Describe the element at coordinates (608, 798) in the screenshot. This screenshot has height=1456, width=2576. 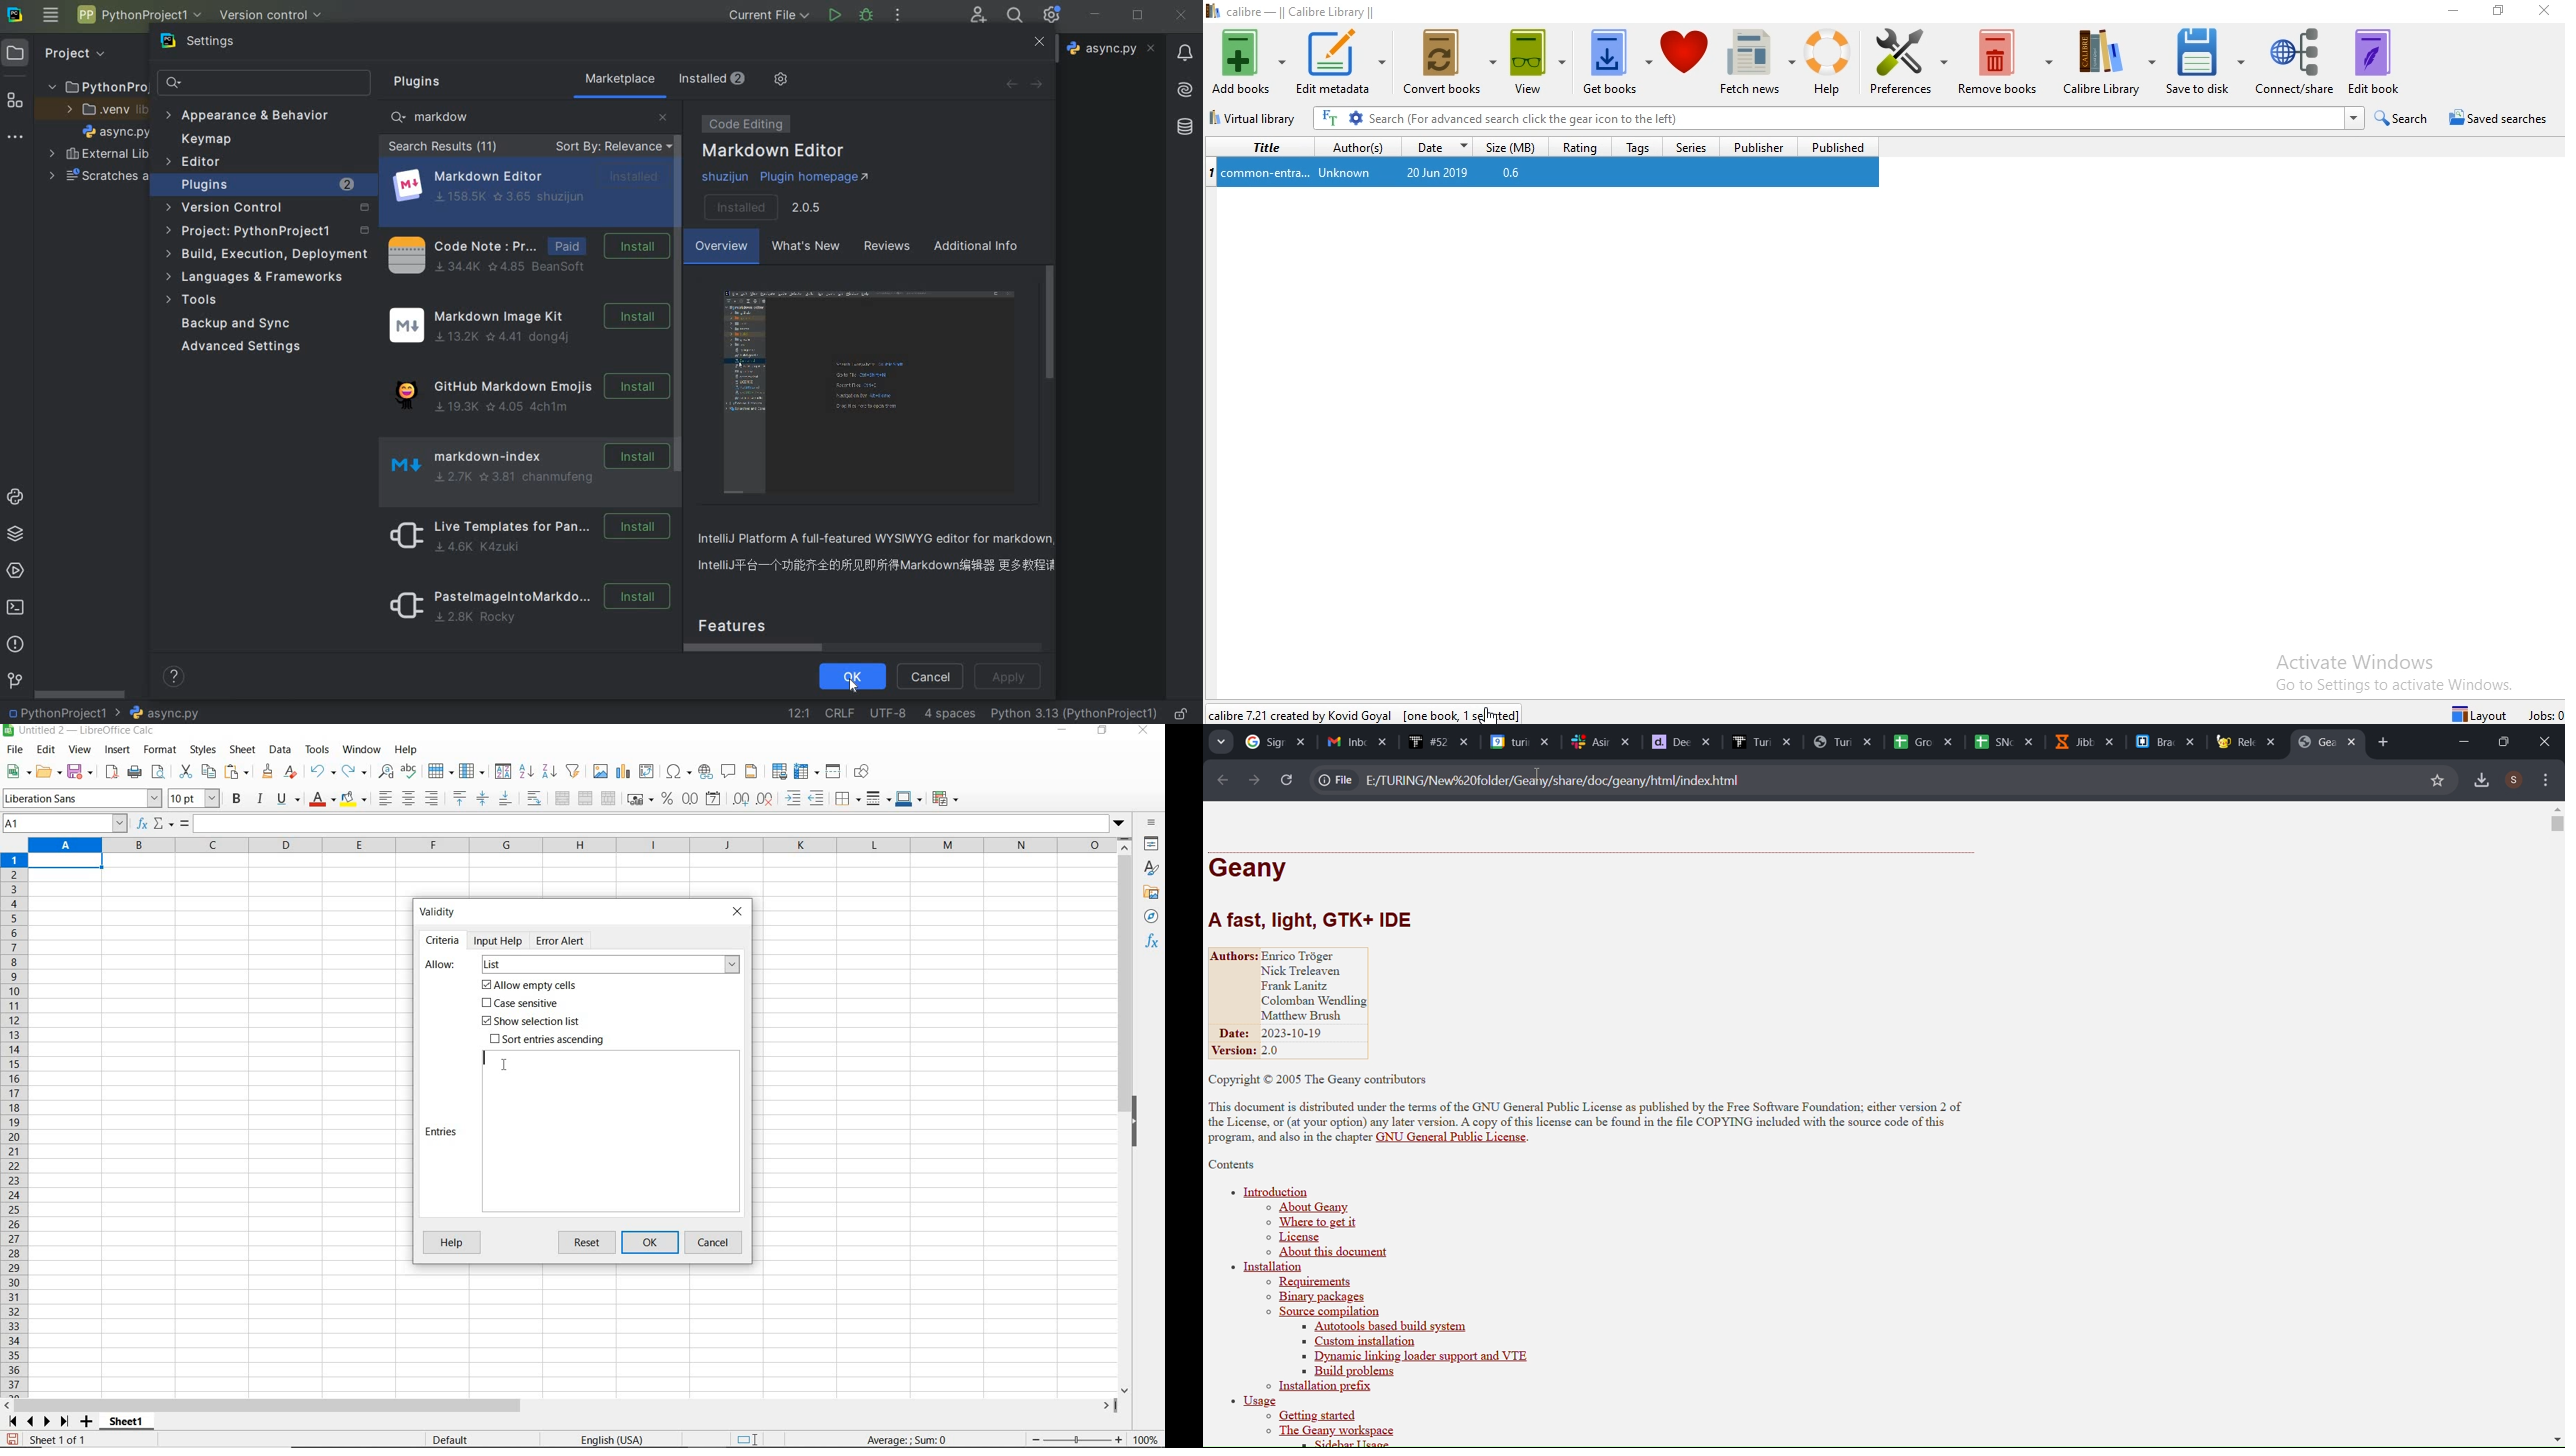
I see `unmerge cells` at that location.